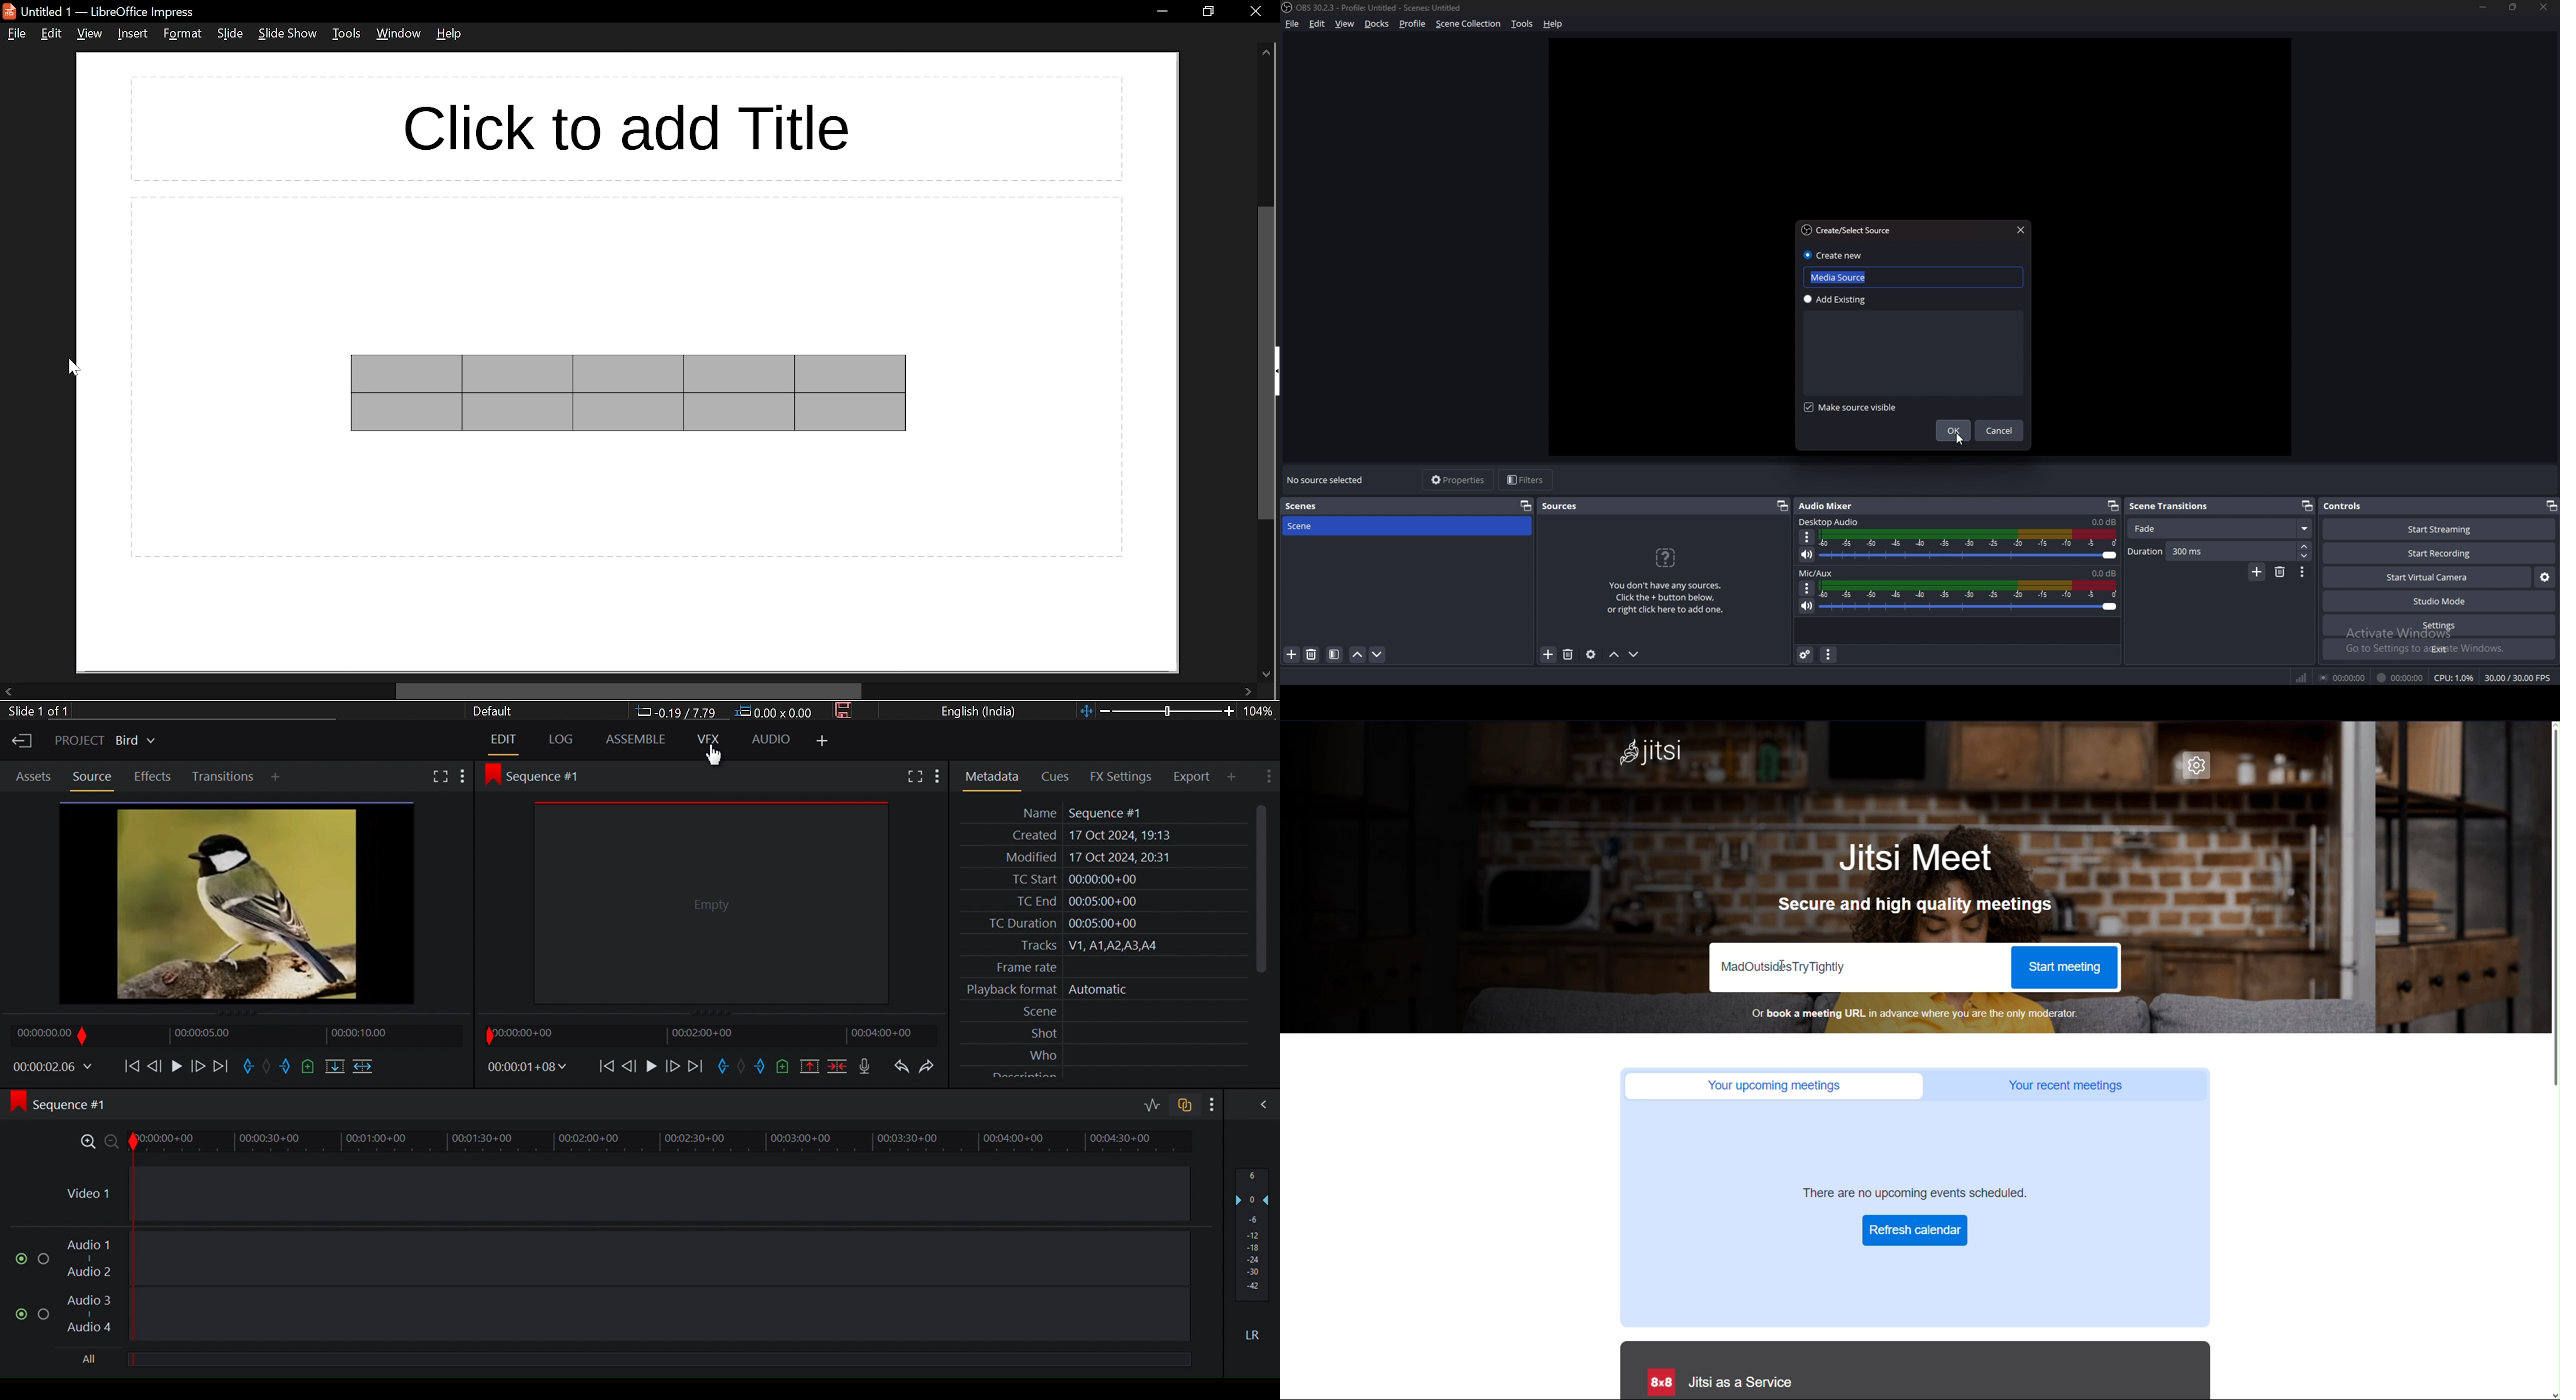 Image resolution: width=2576 pixels, height=1400 pixels. Describe the element at coordinates (1560, 506) in the screenshot. I see `Sources` at that location.